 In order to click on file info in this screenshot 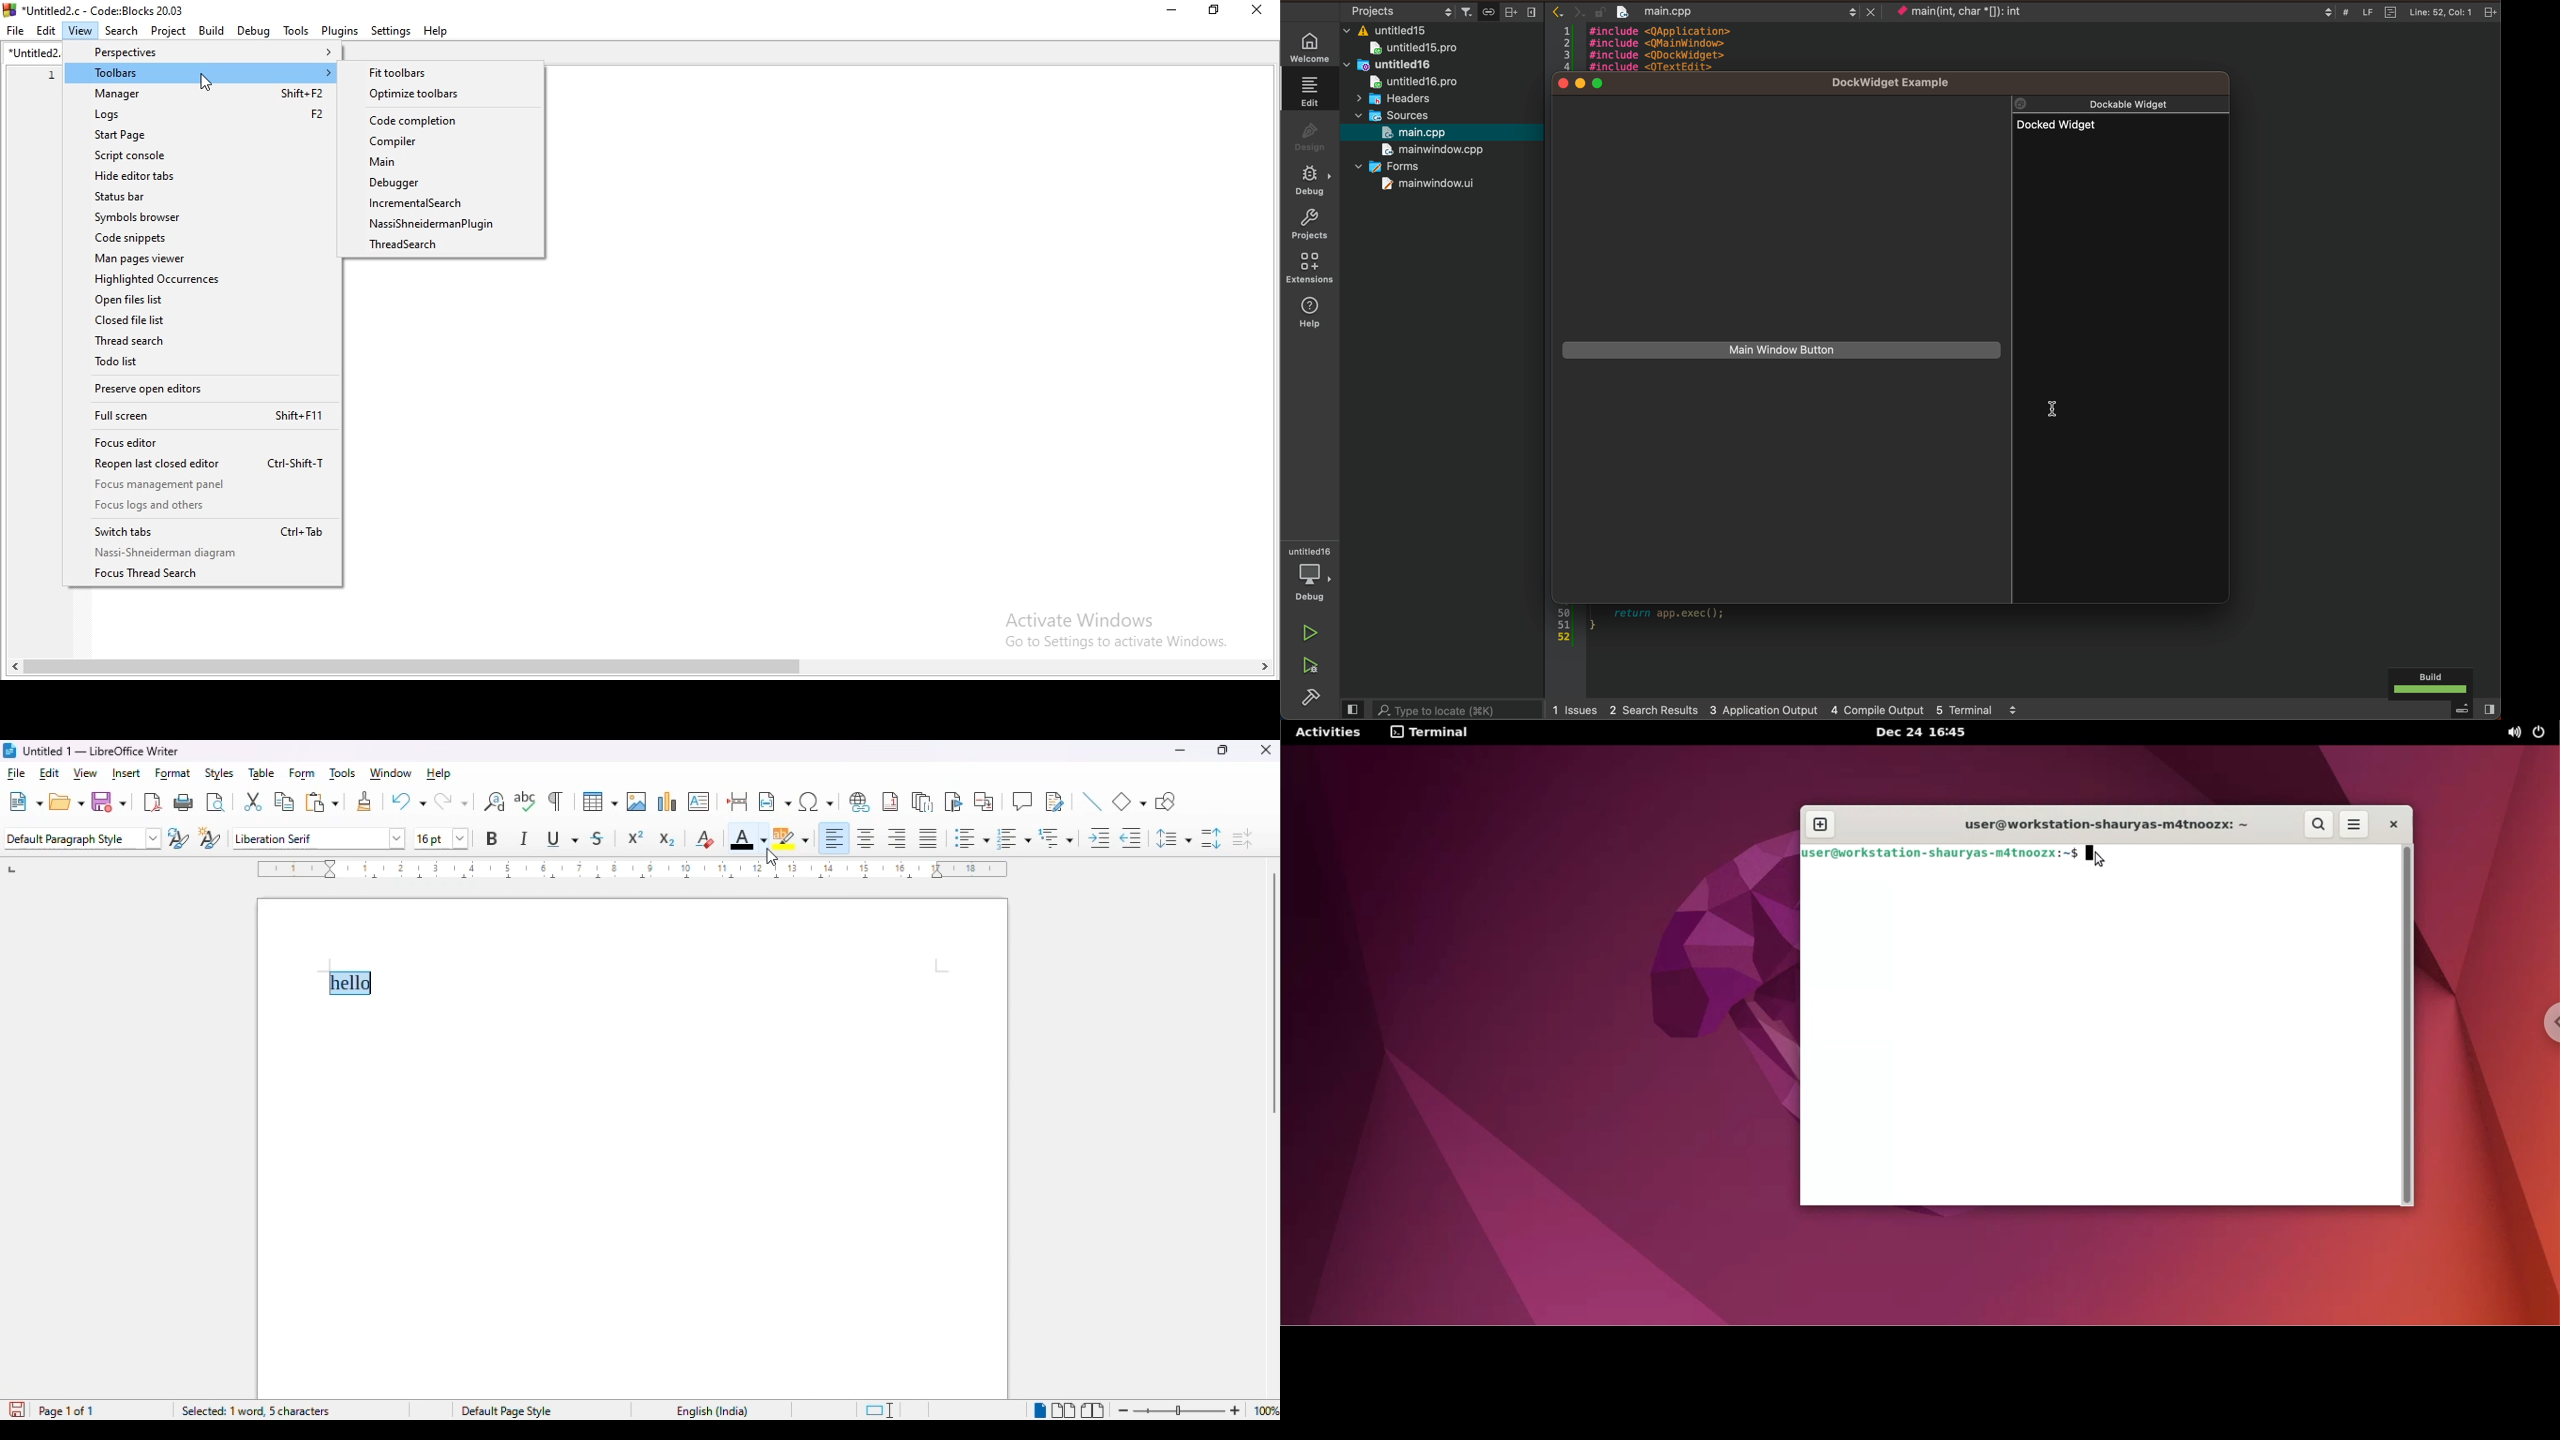, I will do `click(2406, 12)`.